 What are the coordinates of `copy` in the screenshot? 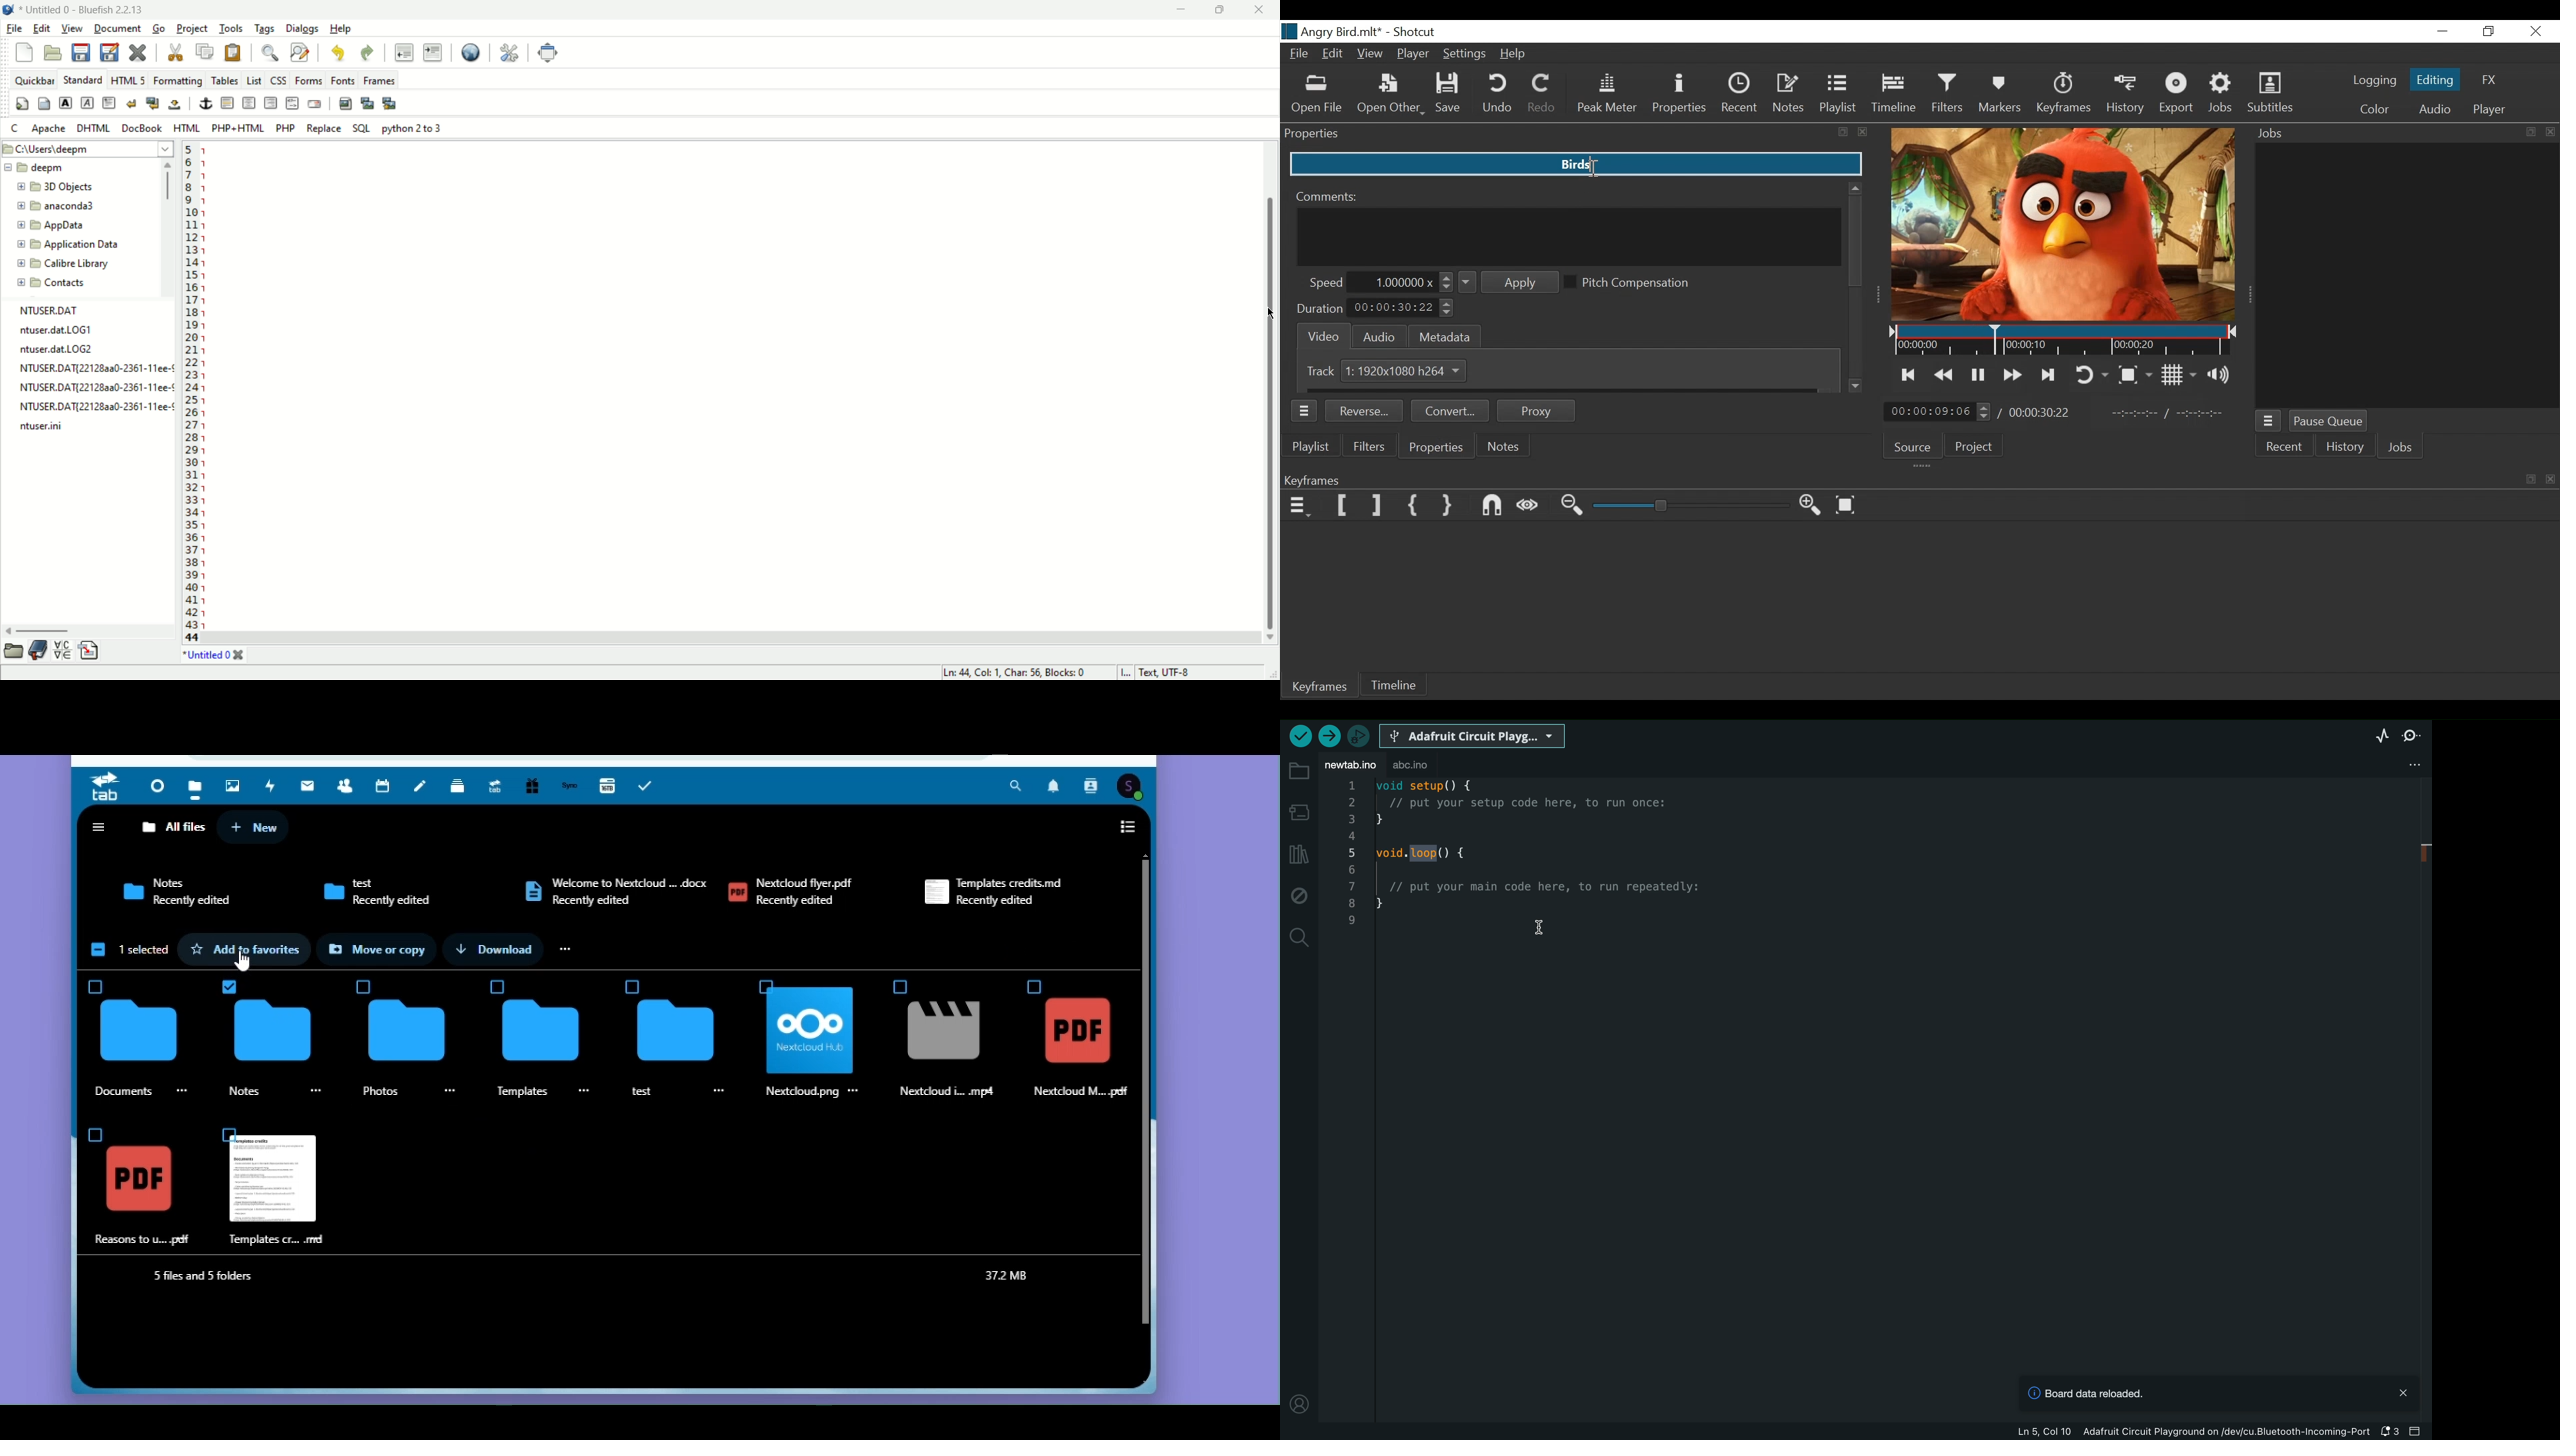 It's located at (207, 52).